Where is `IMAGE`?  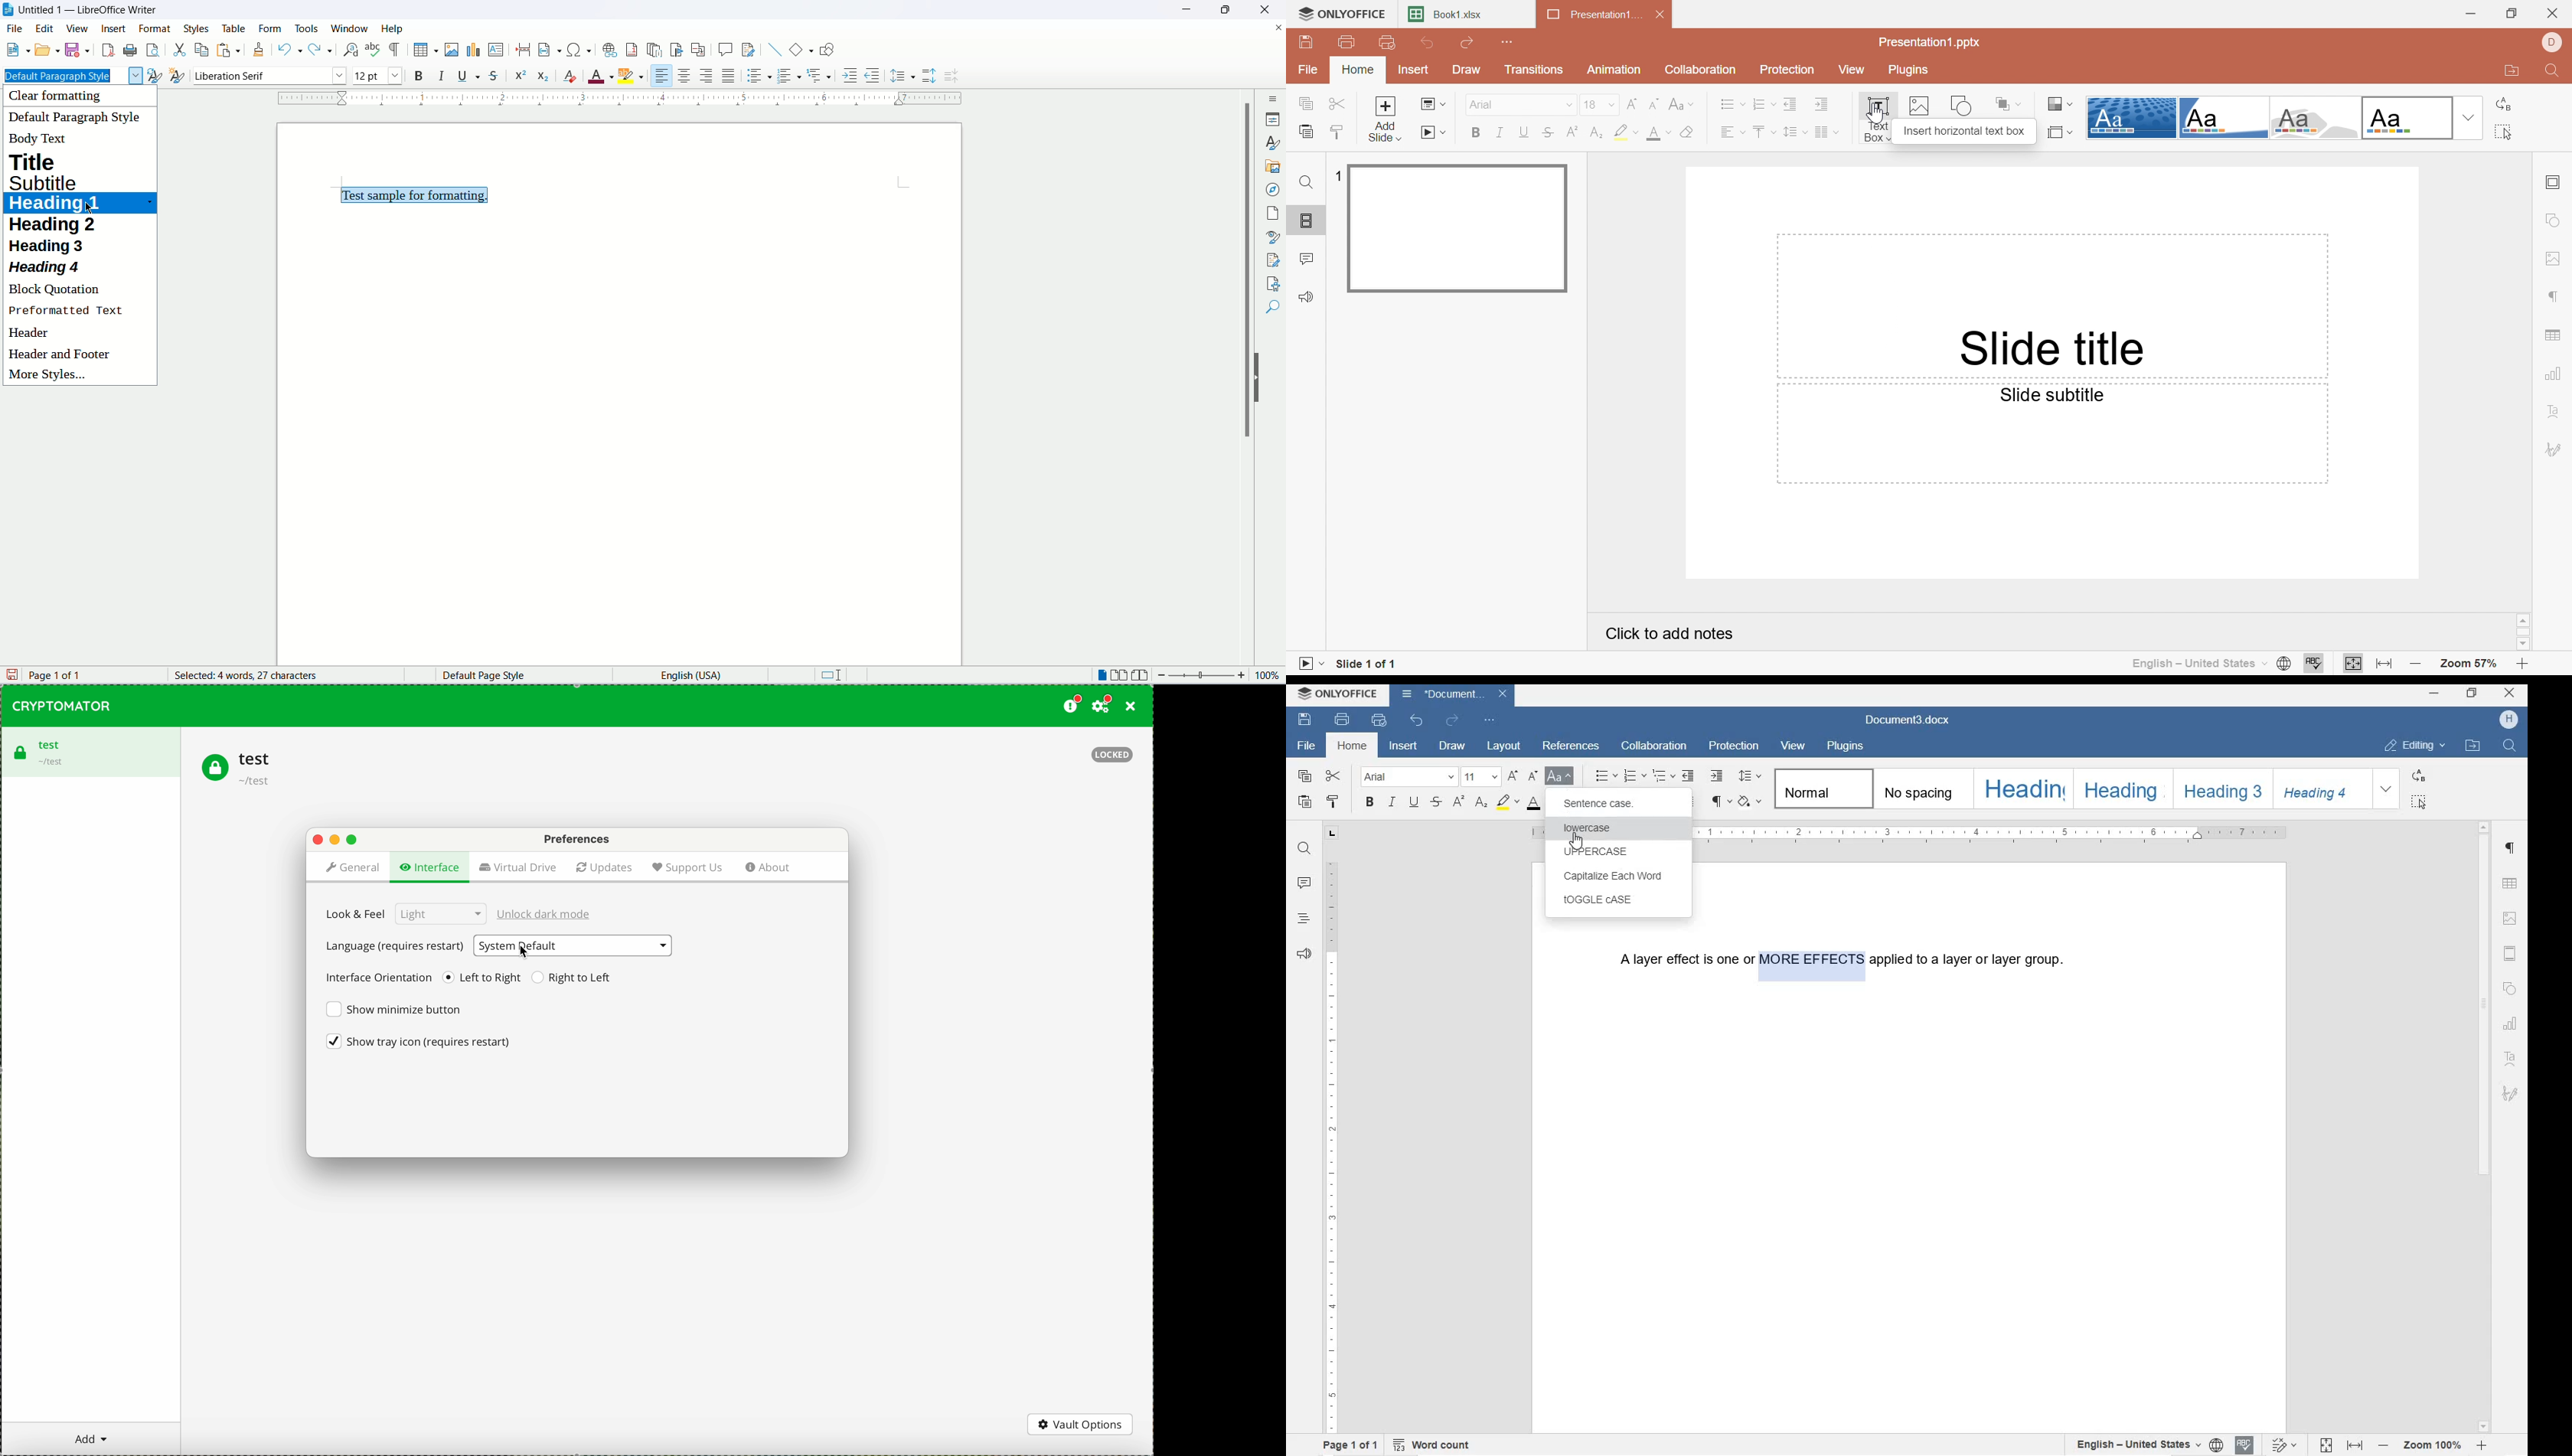
IMAGE is located at coordinates (2513, 919).